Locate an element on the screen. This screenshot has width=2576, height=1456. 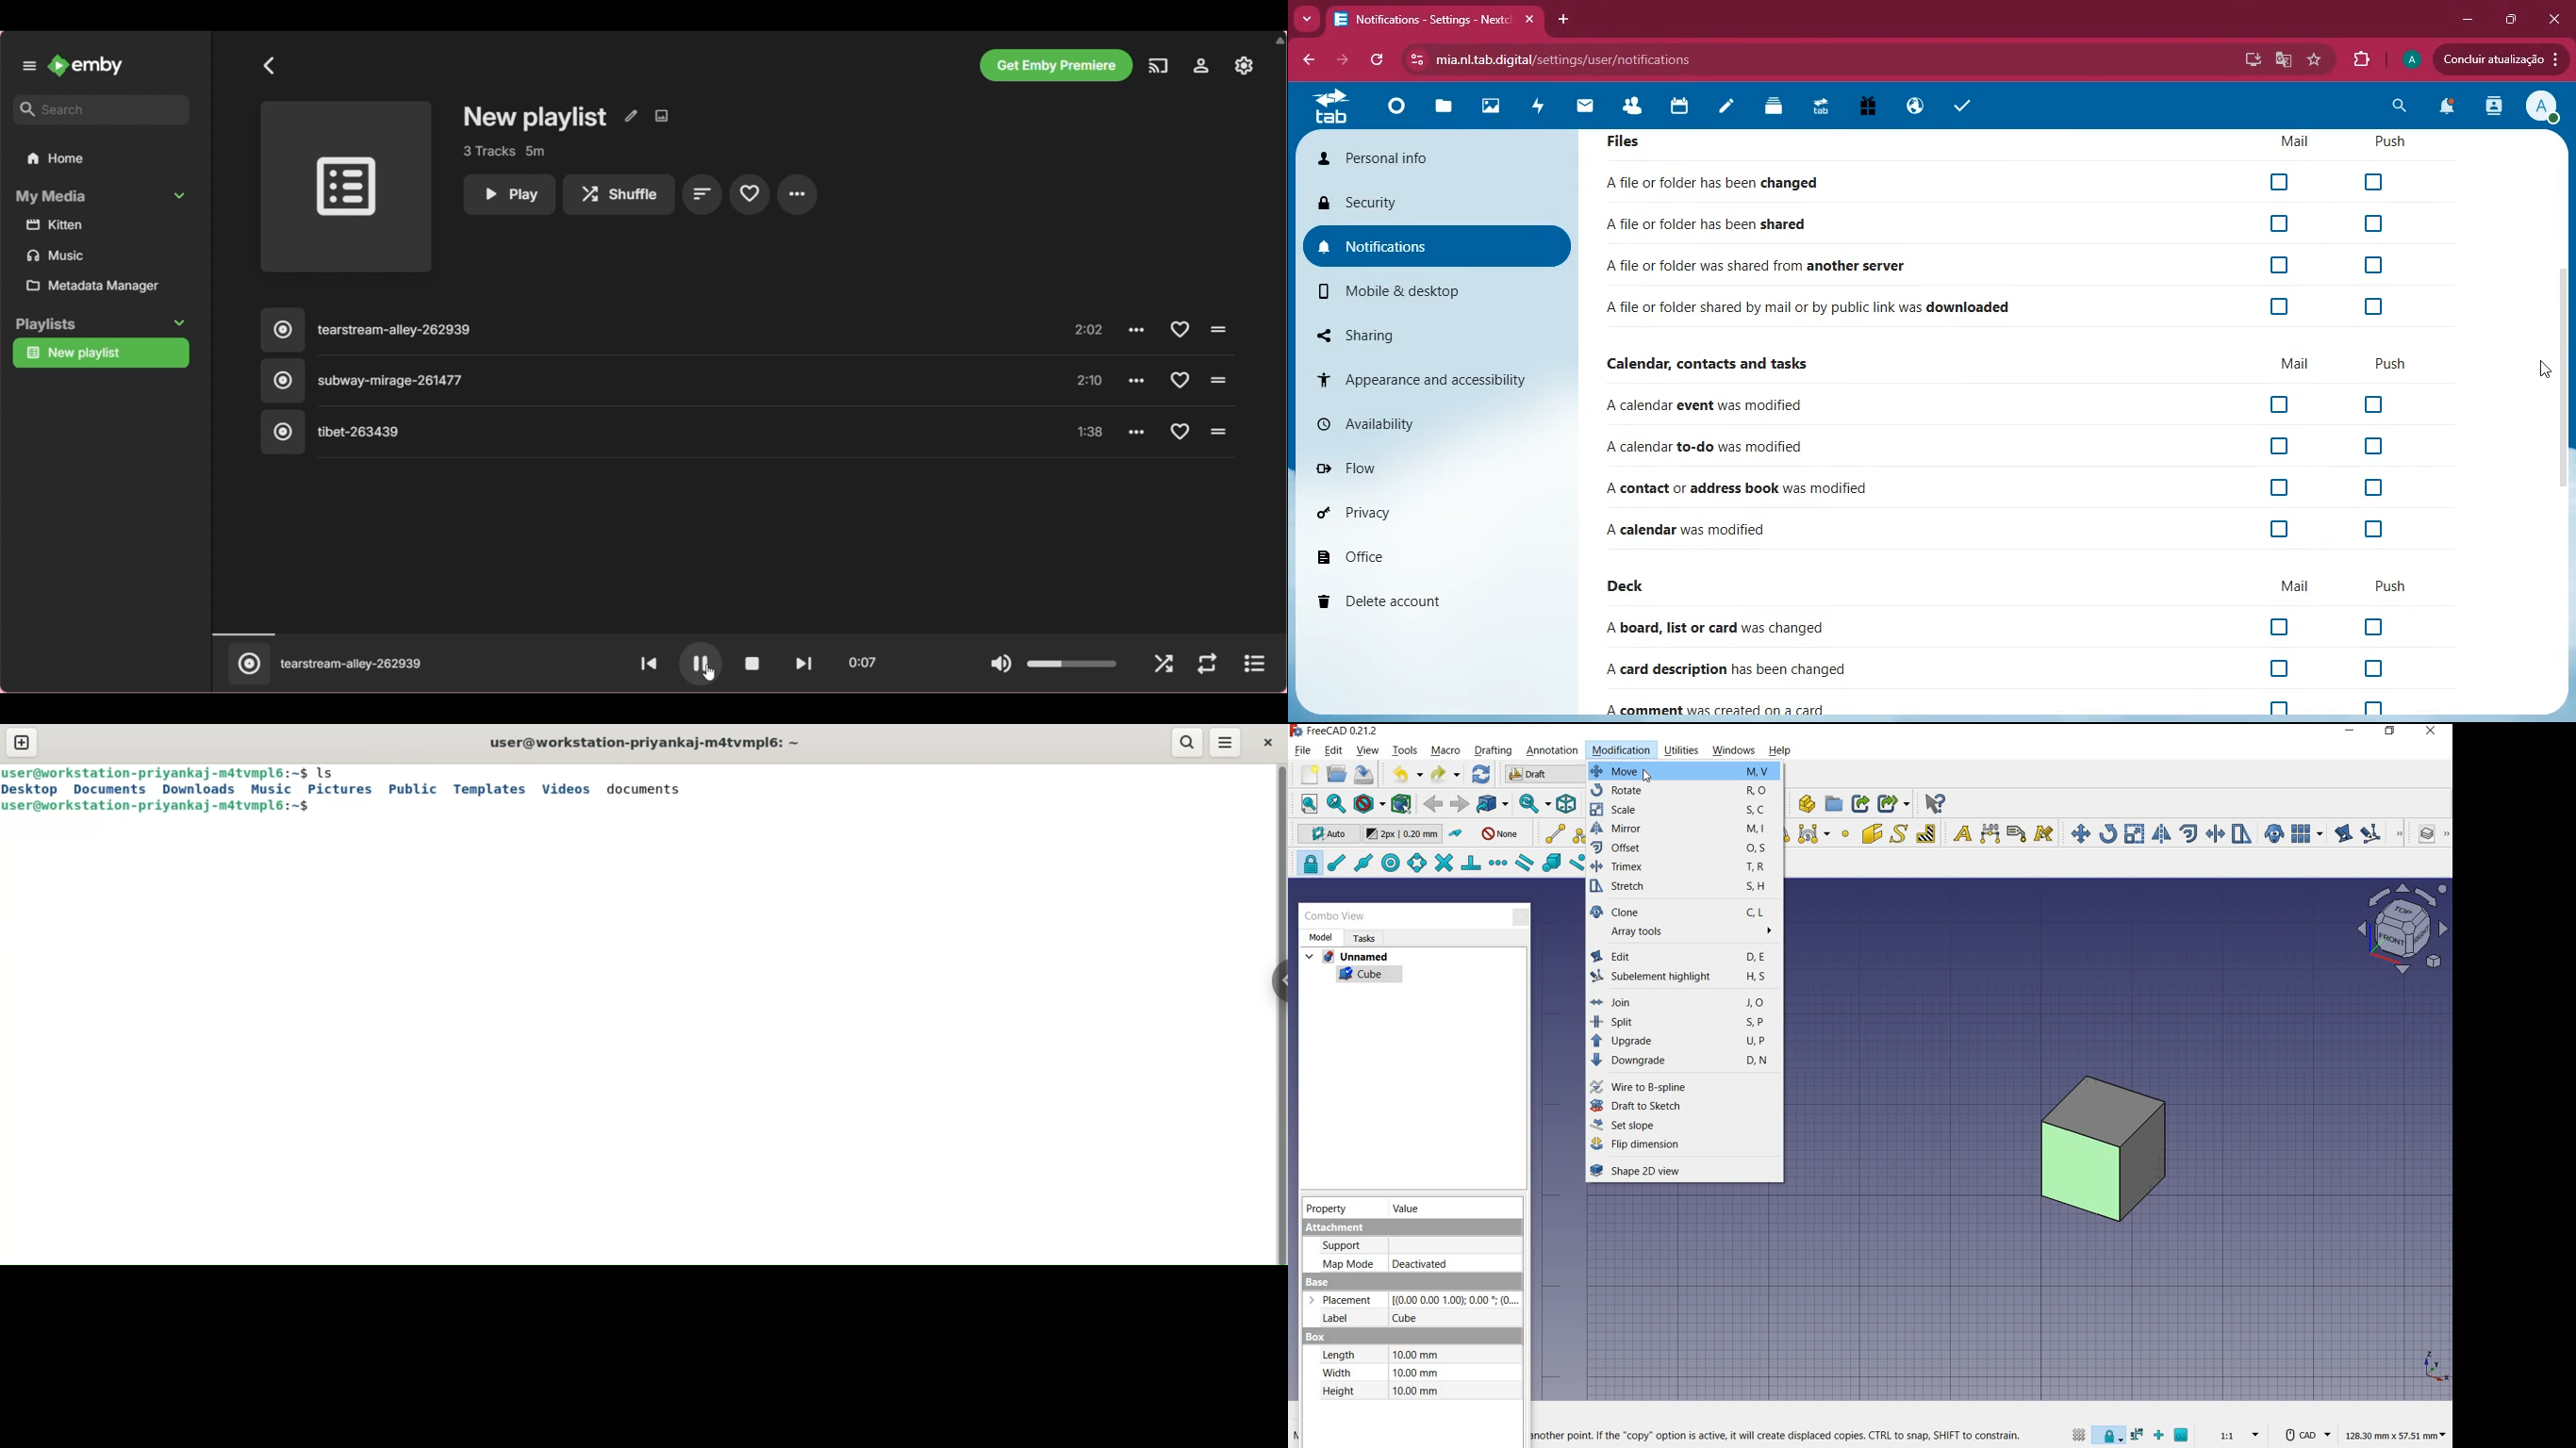
home is located at coordinates (1402, 110).